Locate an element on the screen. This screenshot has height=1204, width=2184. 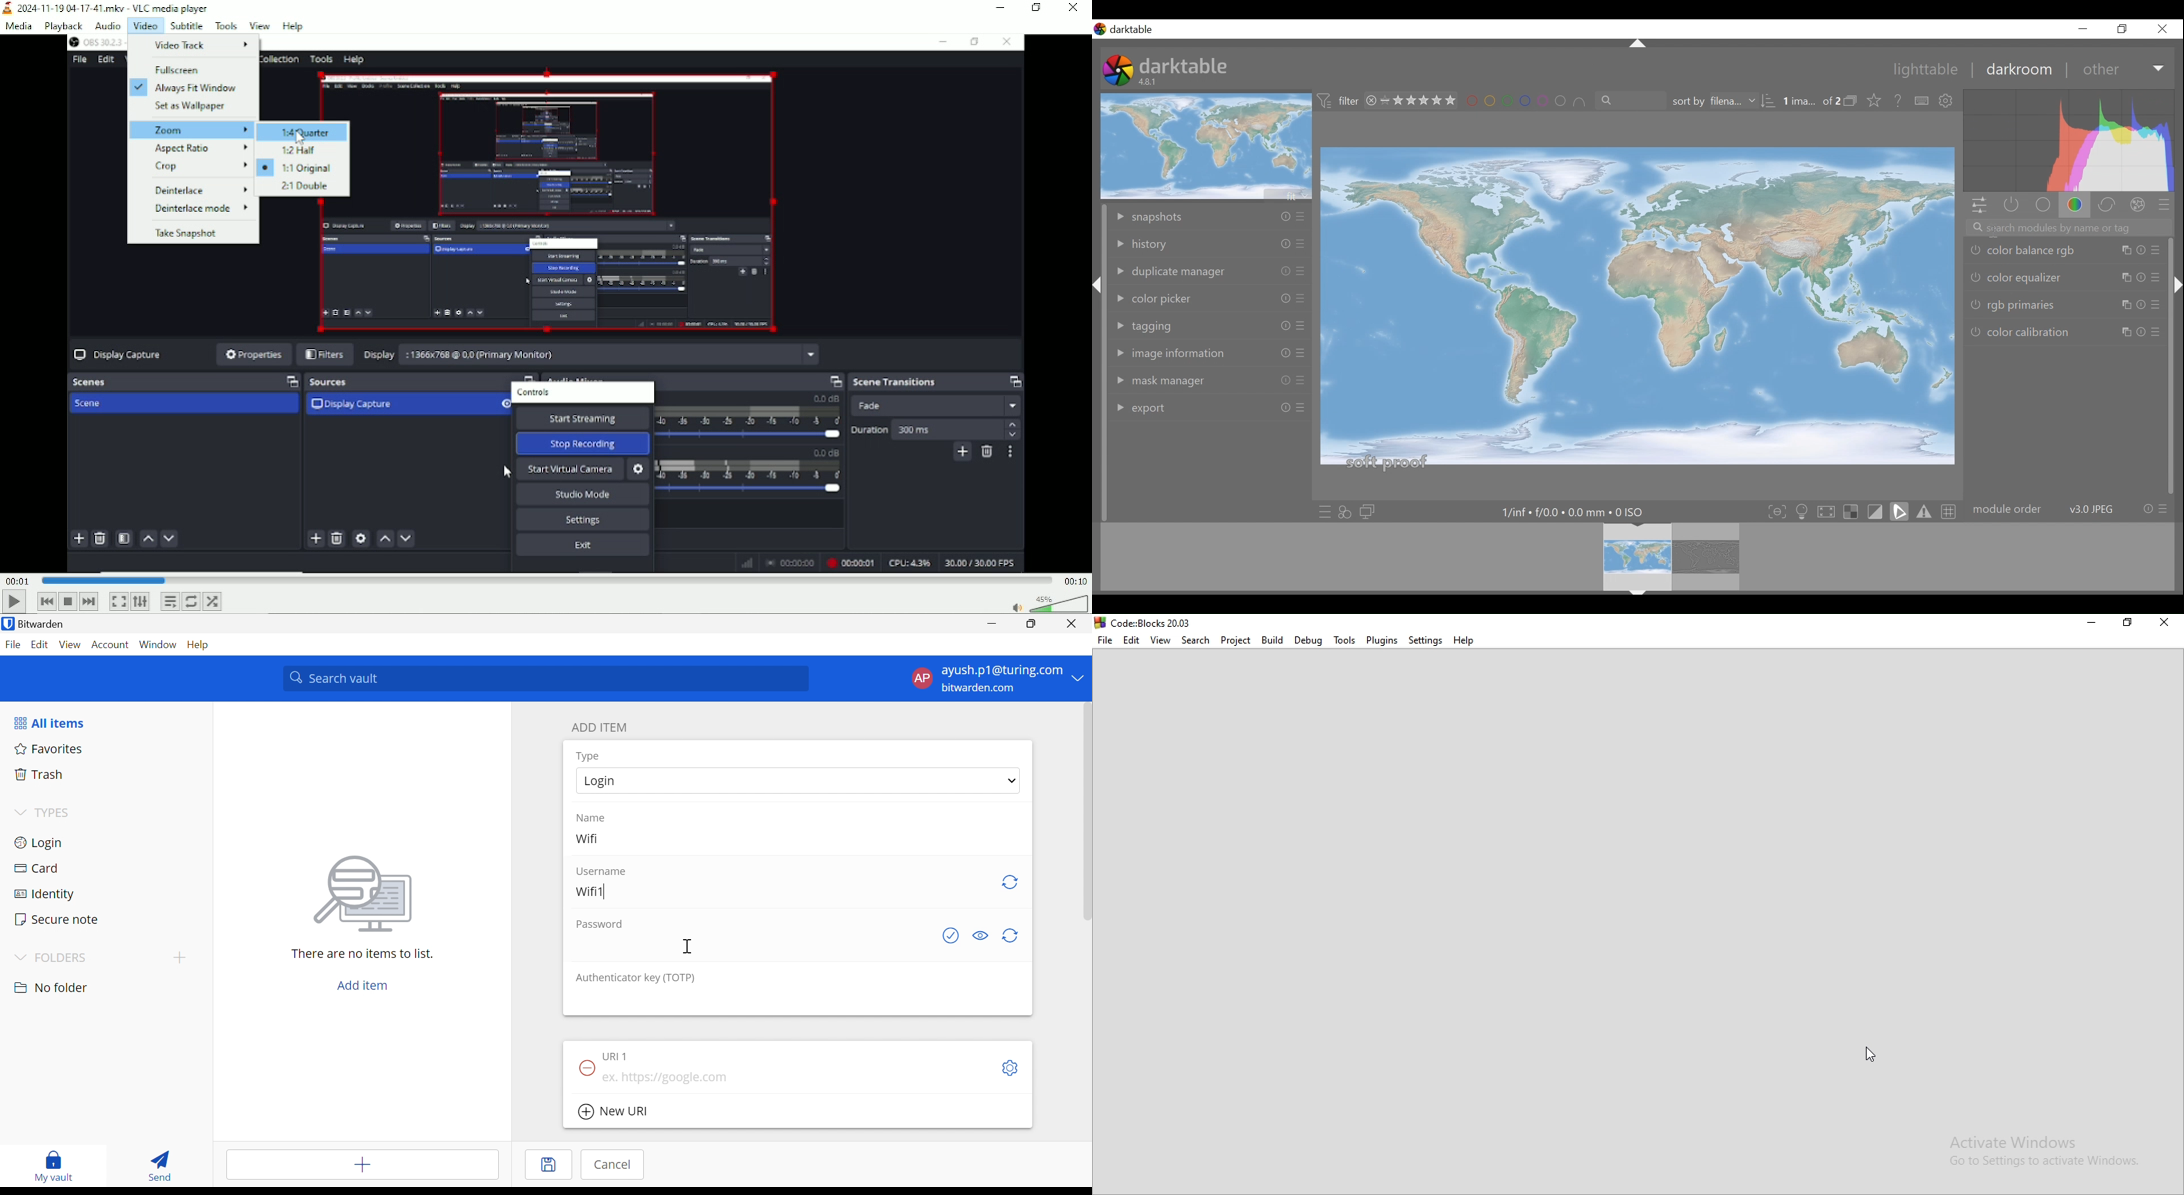
Secure note is located at coordinates (56, 921).